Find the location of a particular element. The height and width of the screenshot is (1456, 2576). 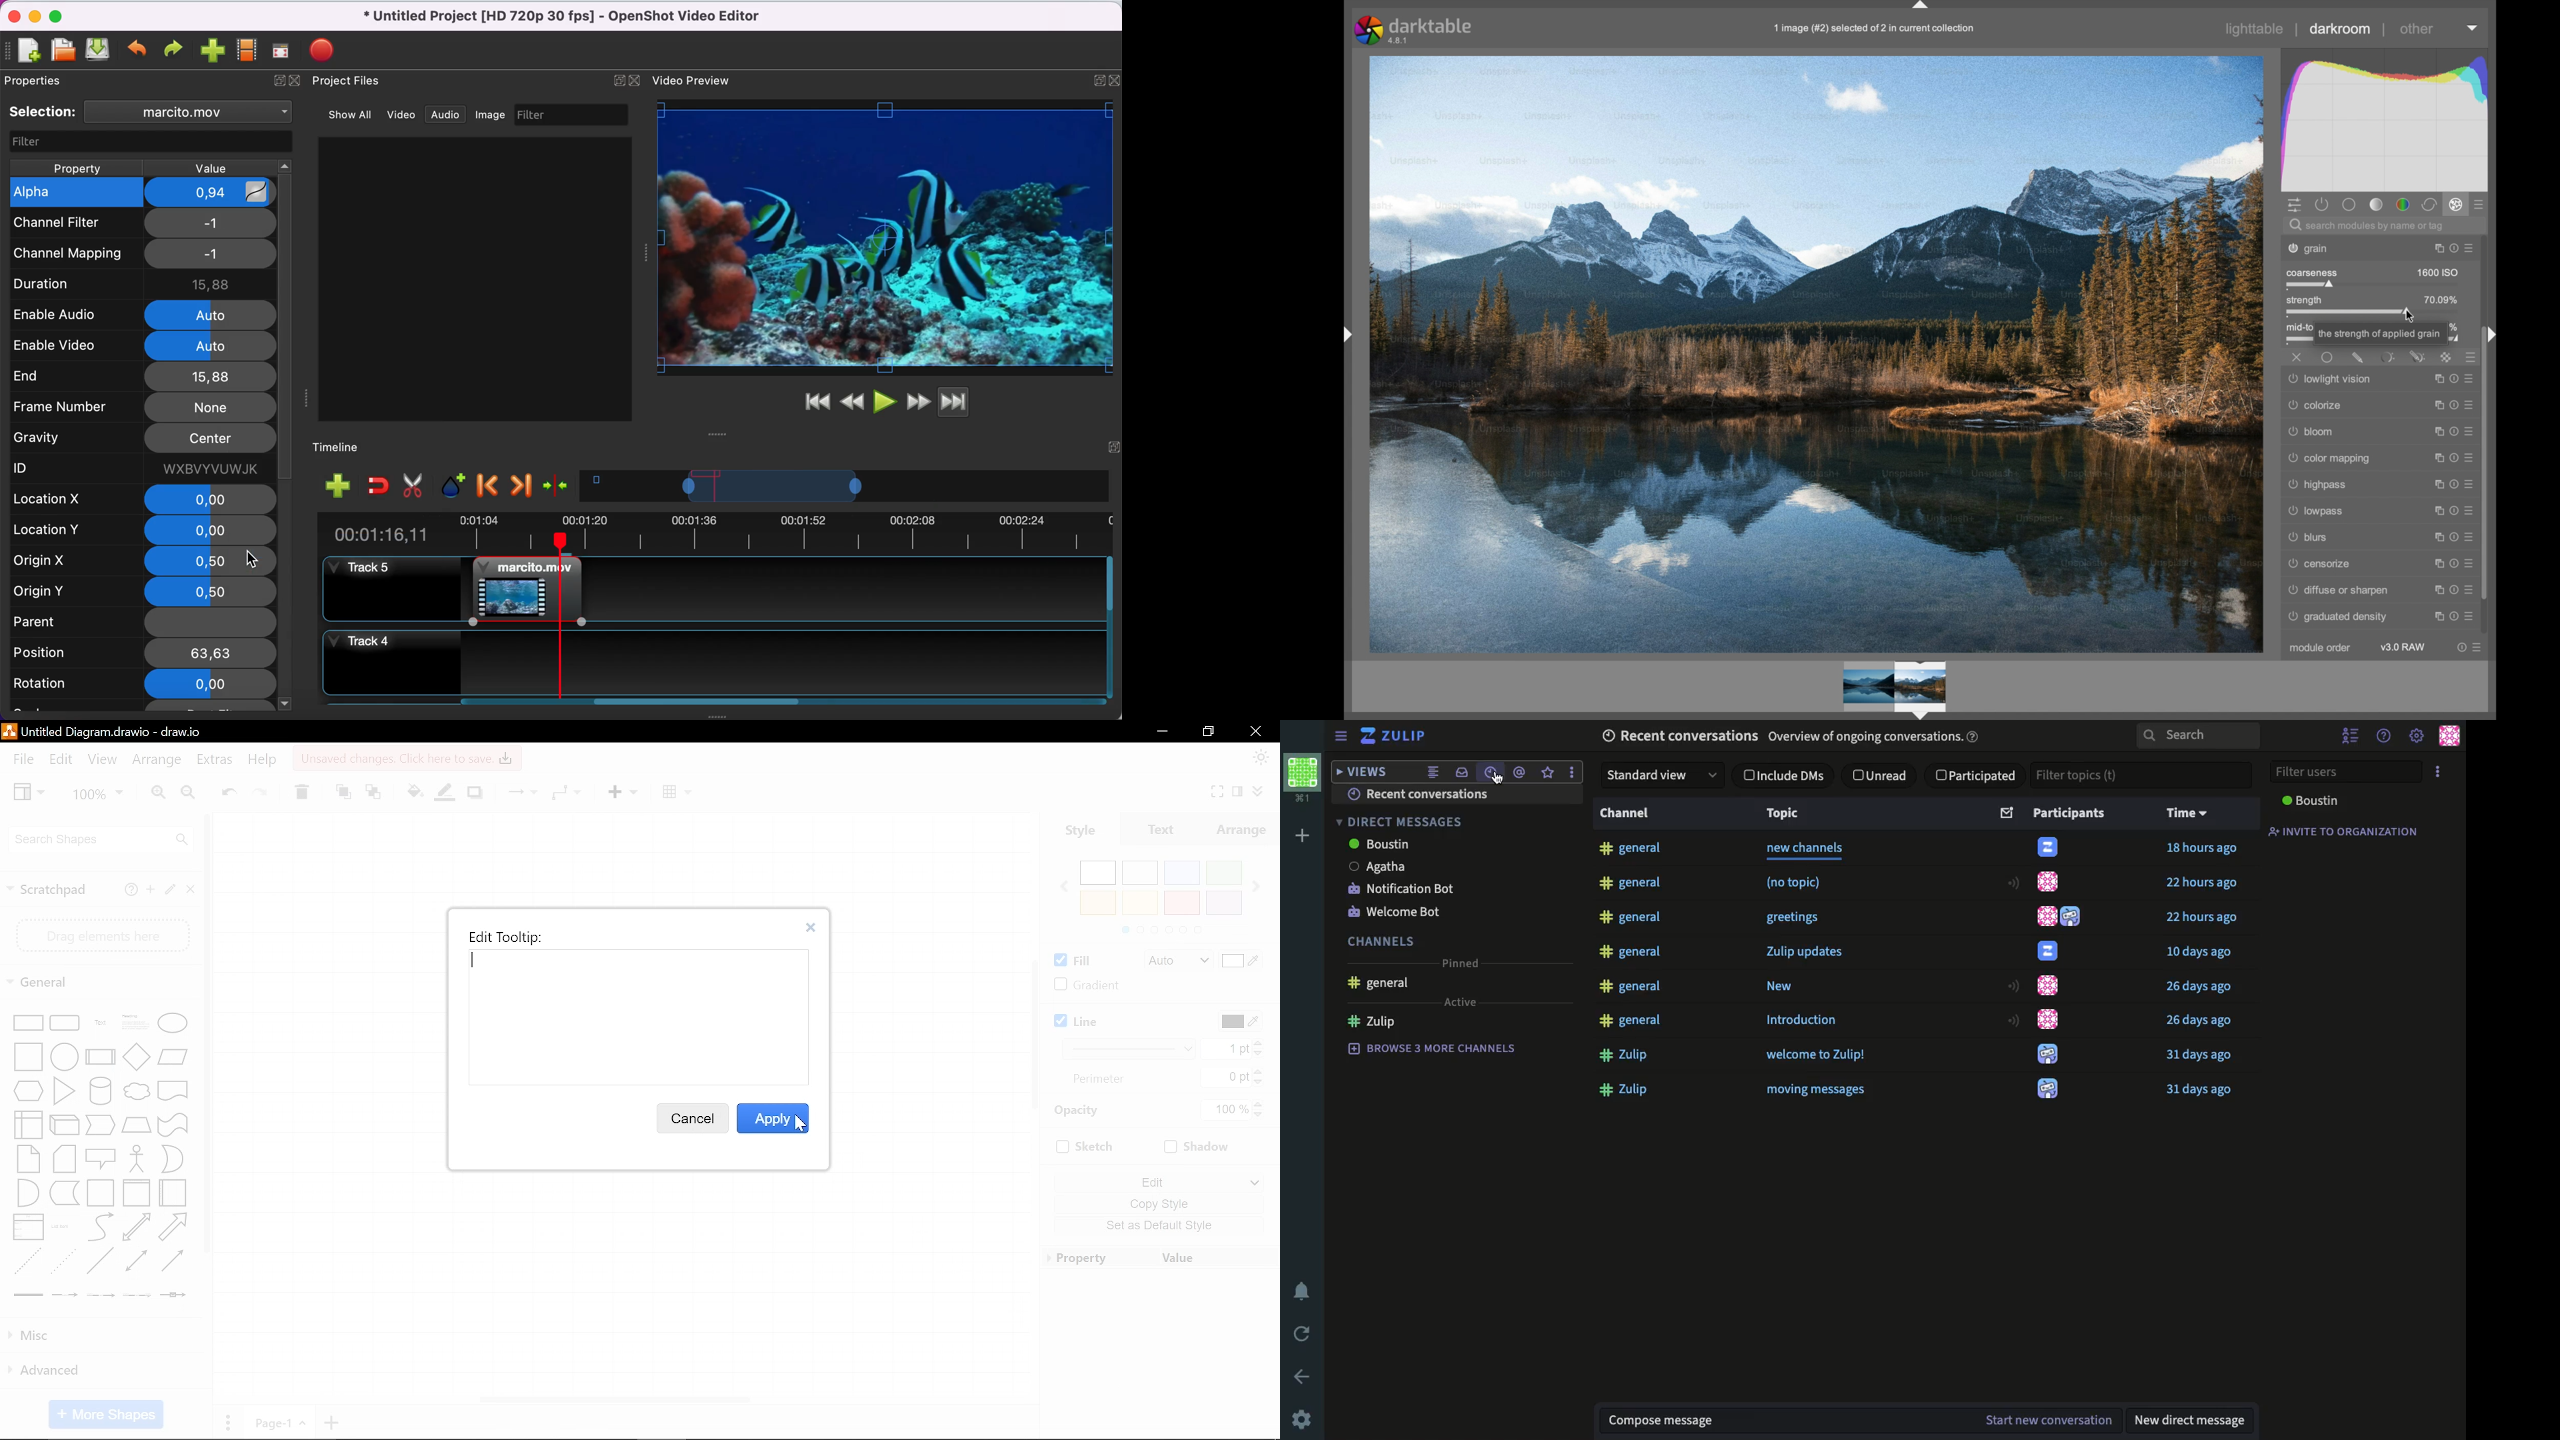

lowlight vision is located at coordinates (2324, 381).